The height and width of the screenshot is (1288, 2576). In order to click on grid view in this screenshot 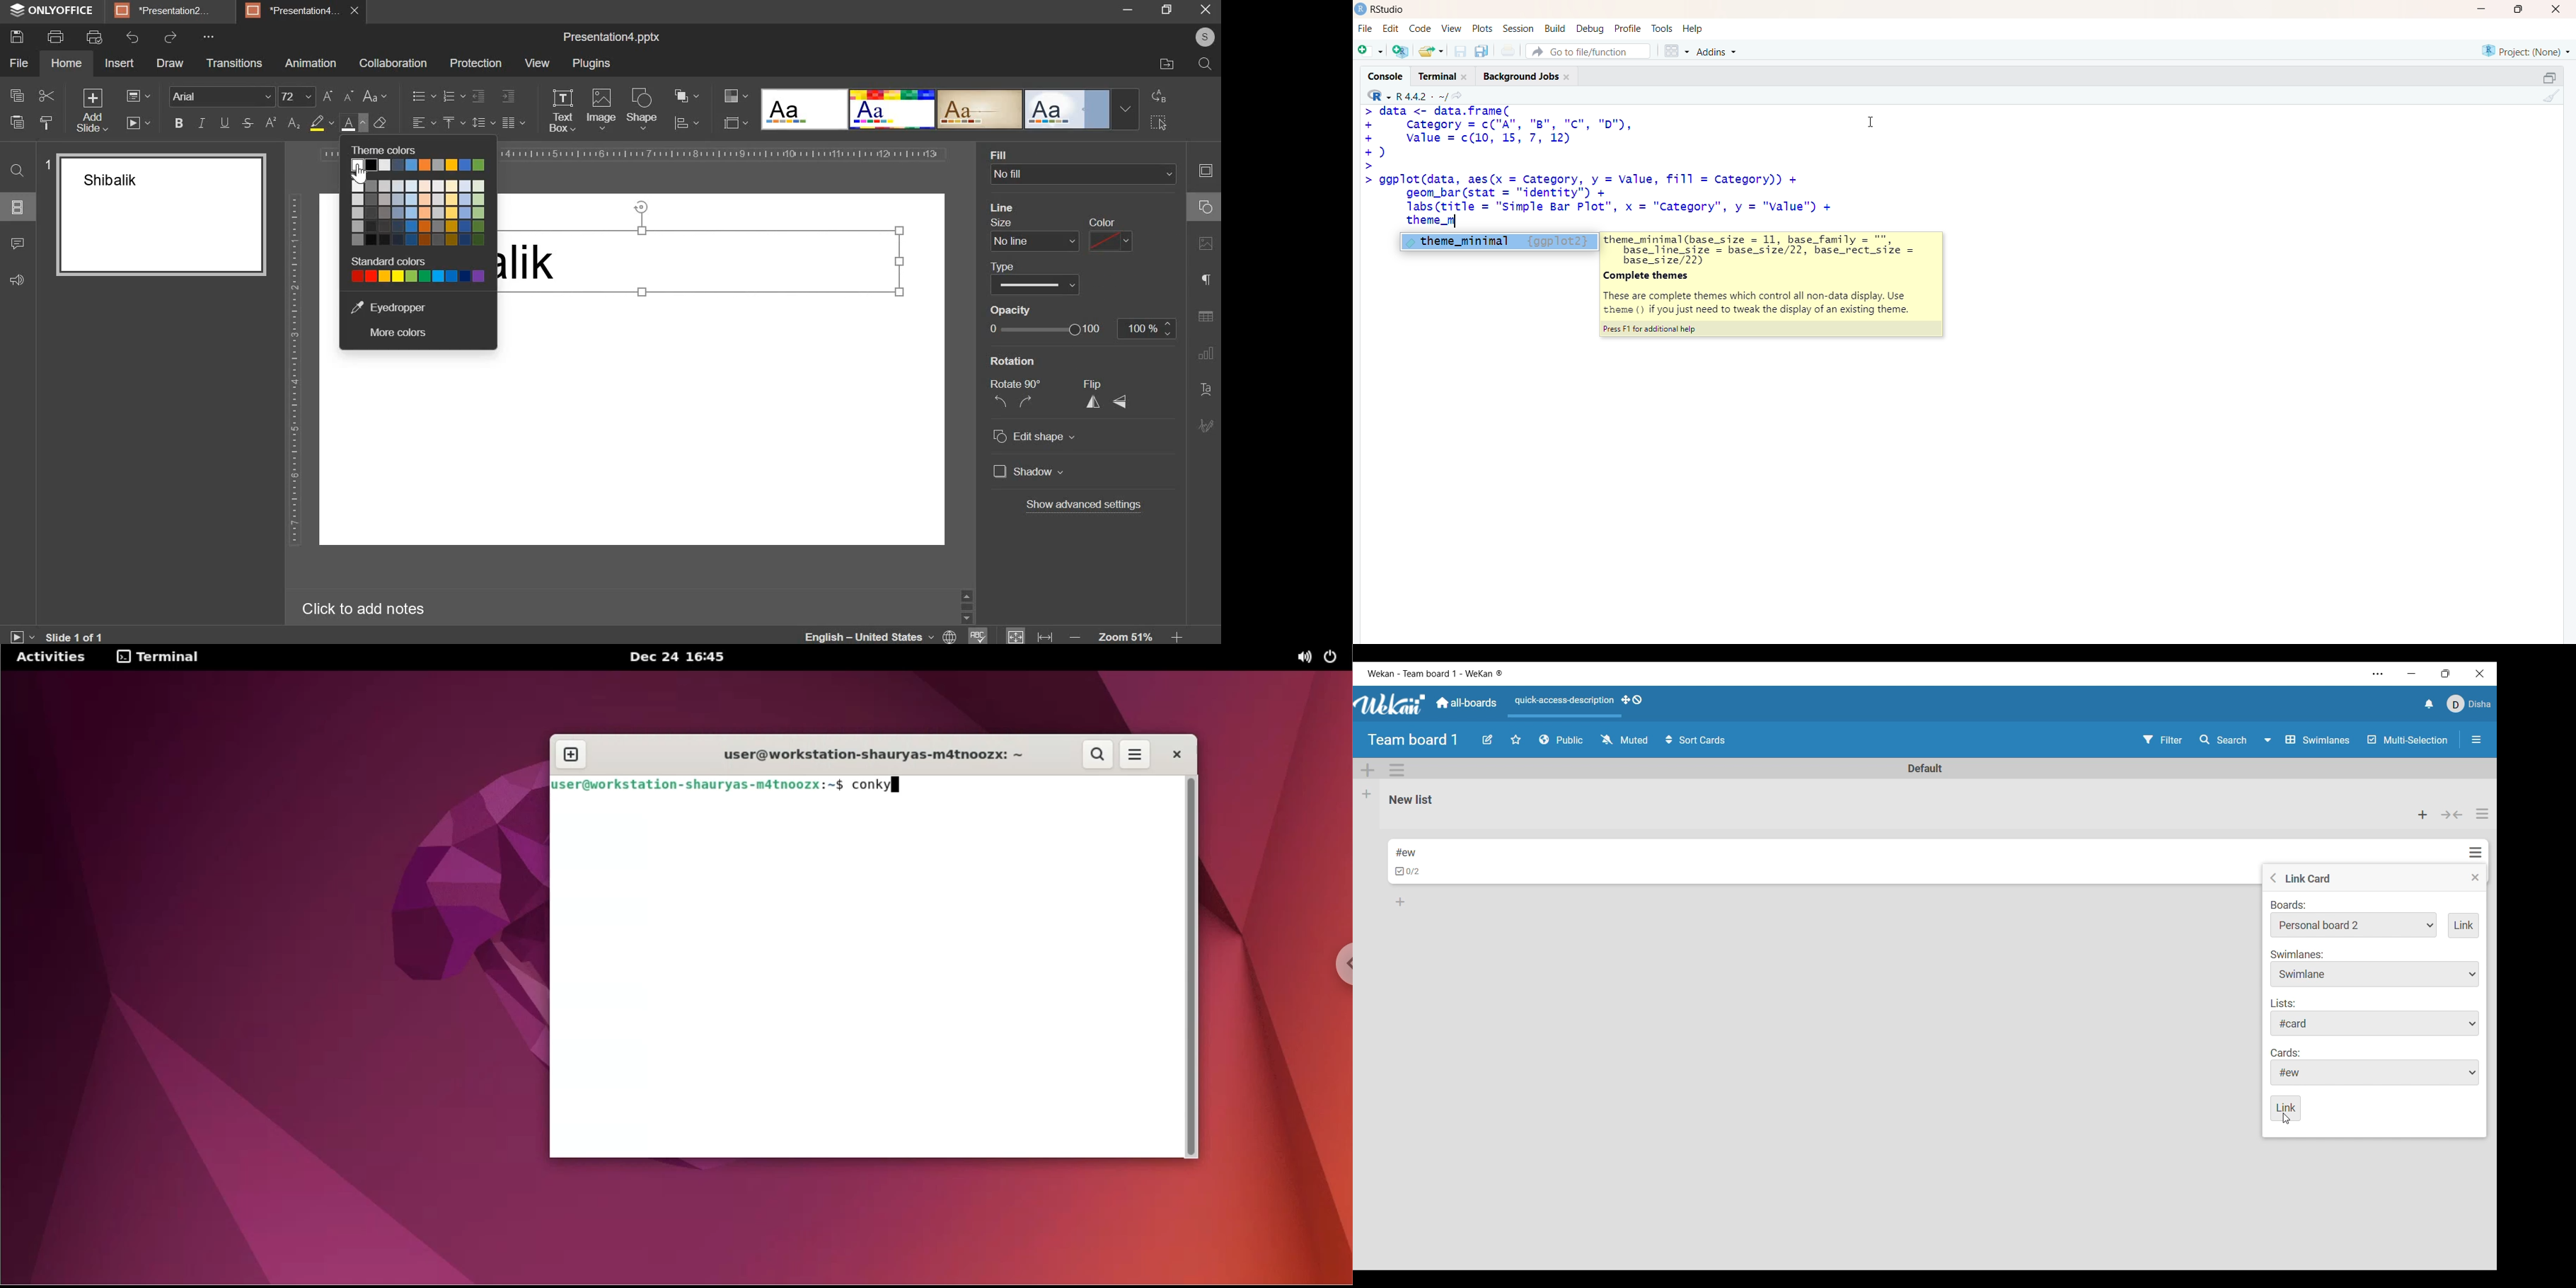, I will do `click(1676, 50)`.